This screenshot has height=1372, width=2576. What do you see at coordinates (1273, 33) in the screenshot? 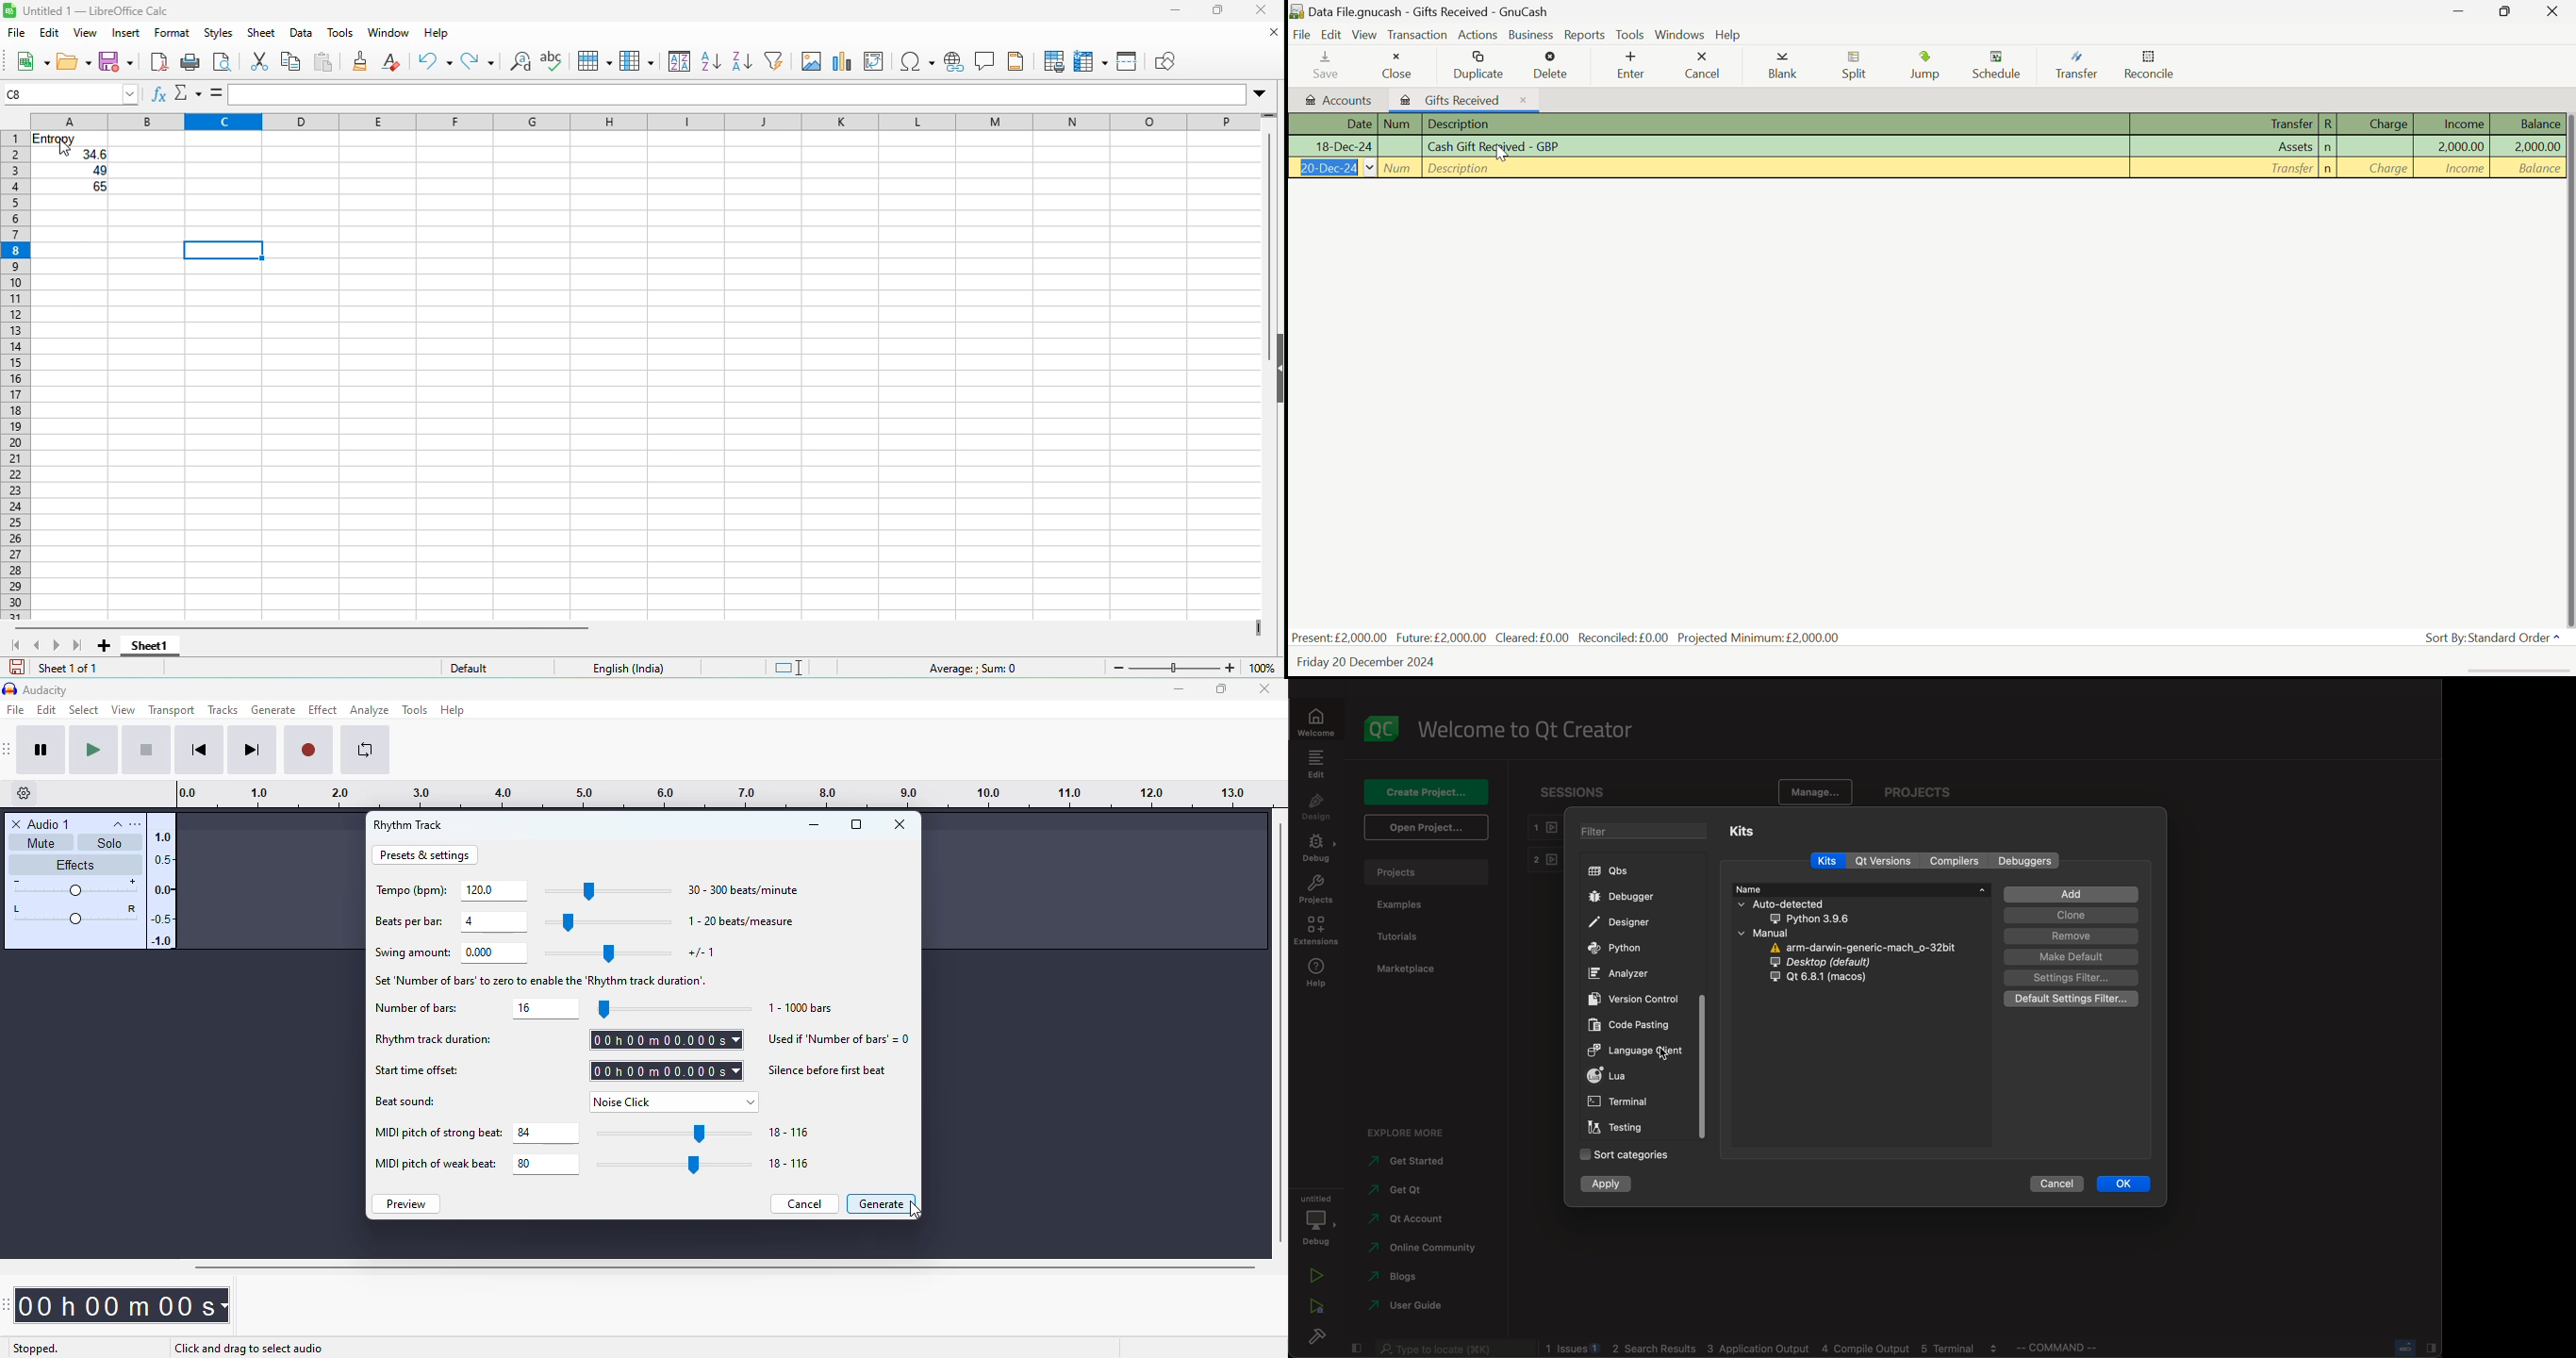
I see `close` at bounding box center [1273, 33].